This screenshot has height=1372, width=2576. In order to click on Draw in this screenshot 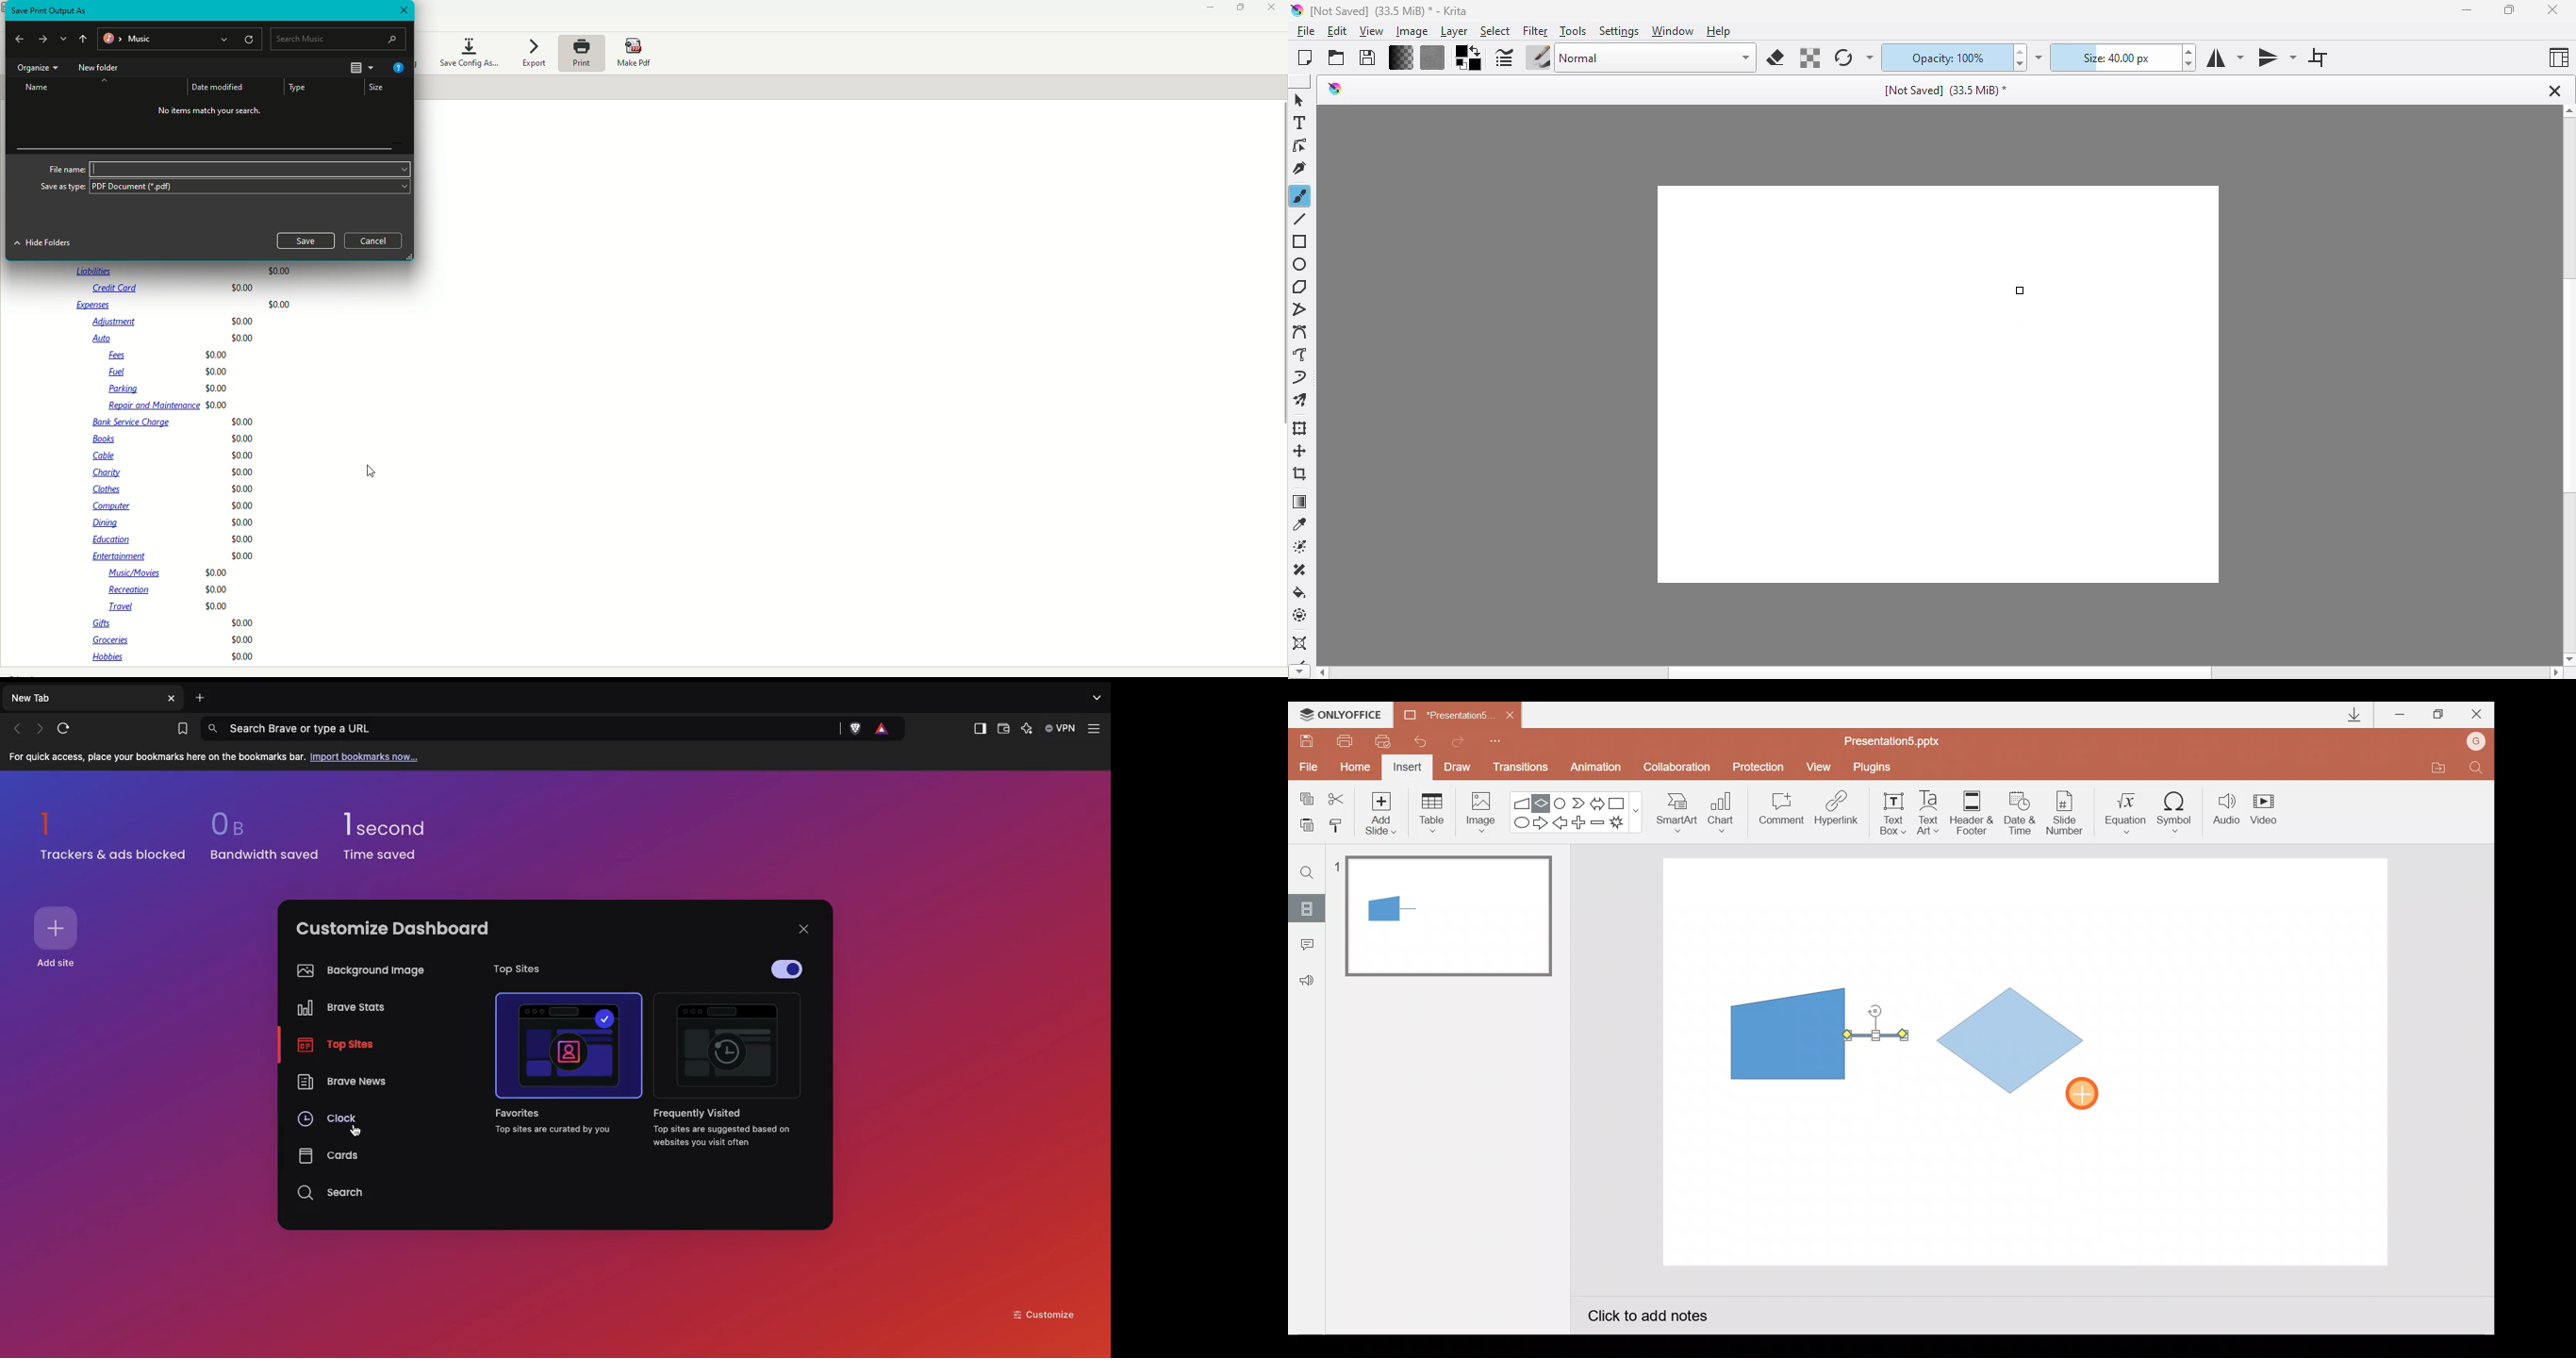, I will do `click(1458, 766)`.